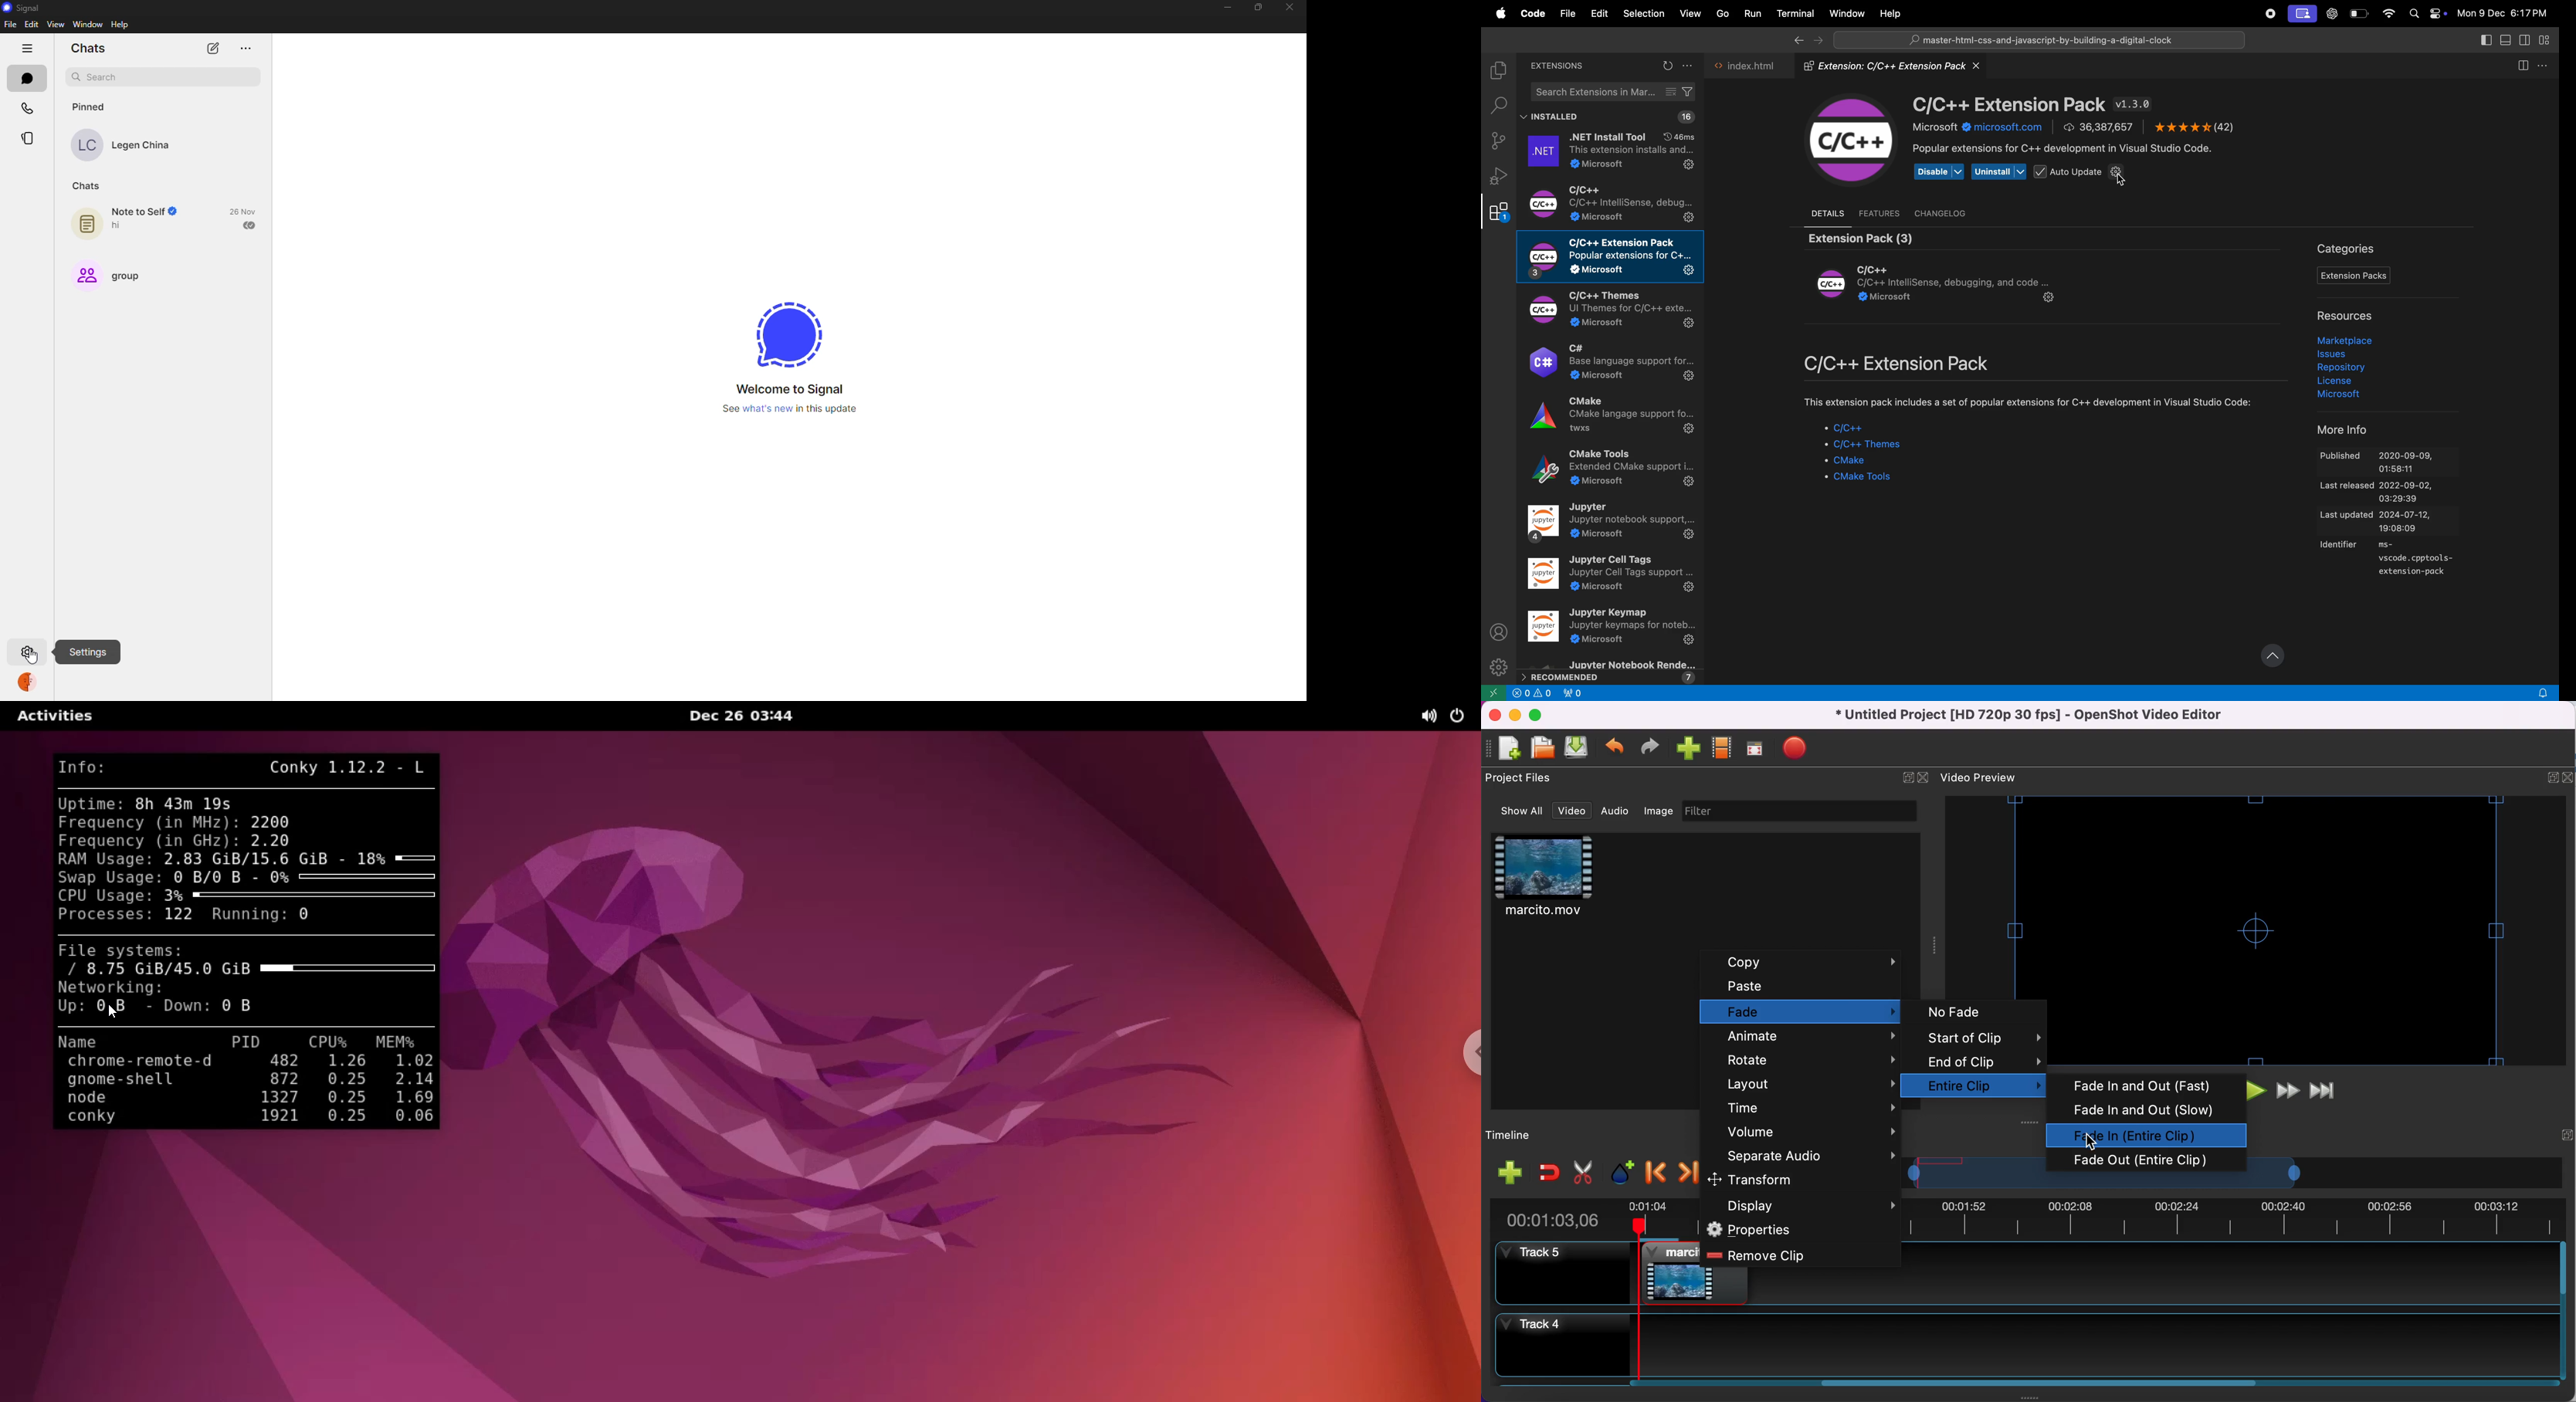 This screenshot has height=1428, width=2576. I want to click on full screen, so click(1756, 748).